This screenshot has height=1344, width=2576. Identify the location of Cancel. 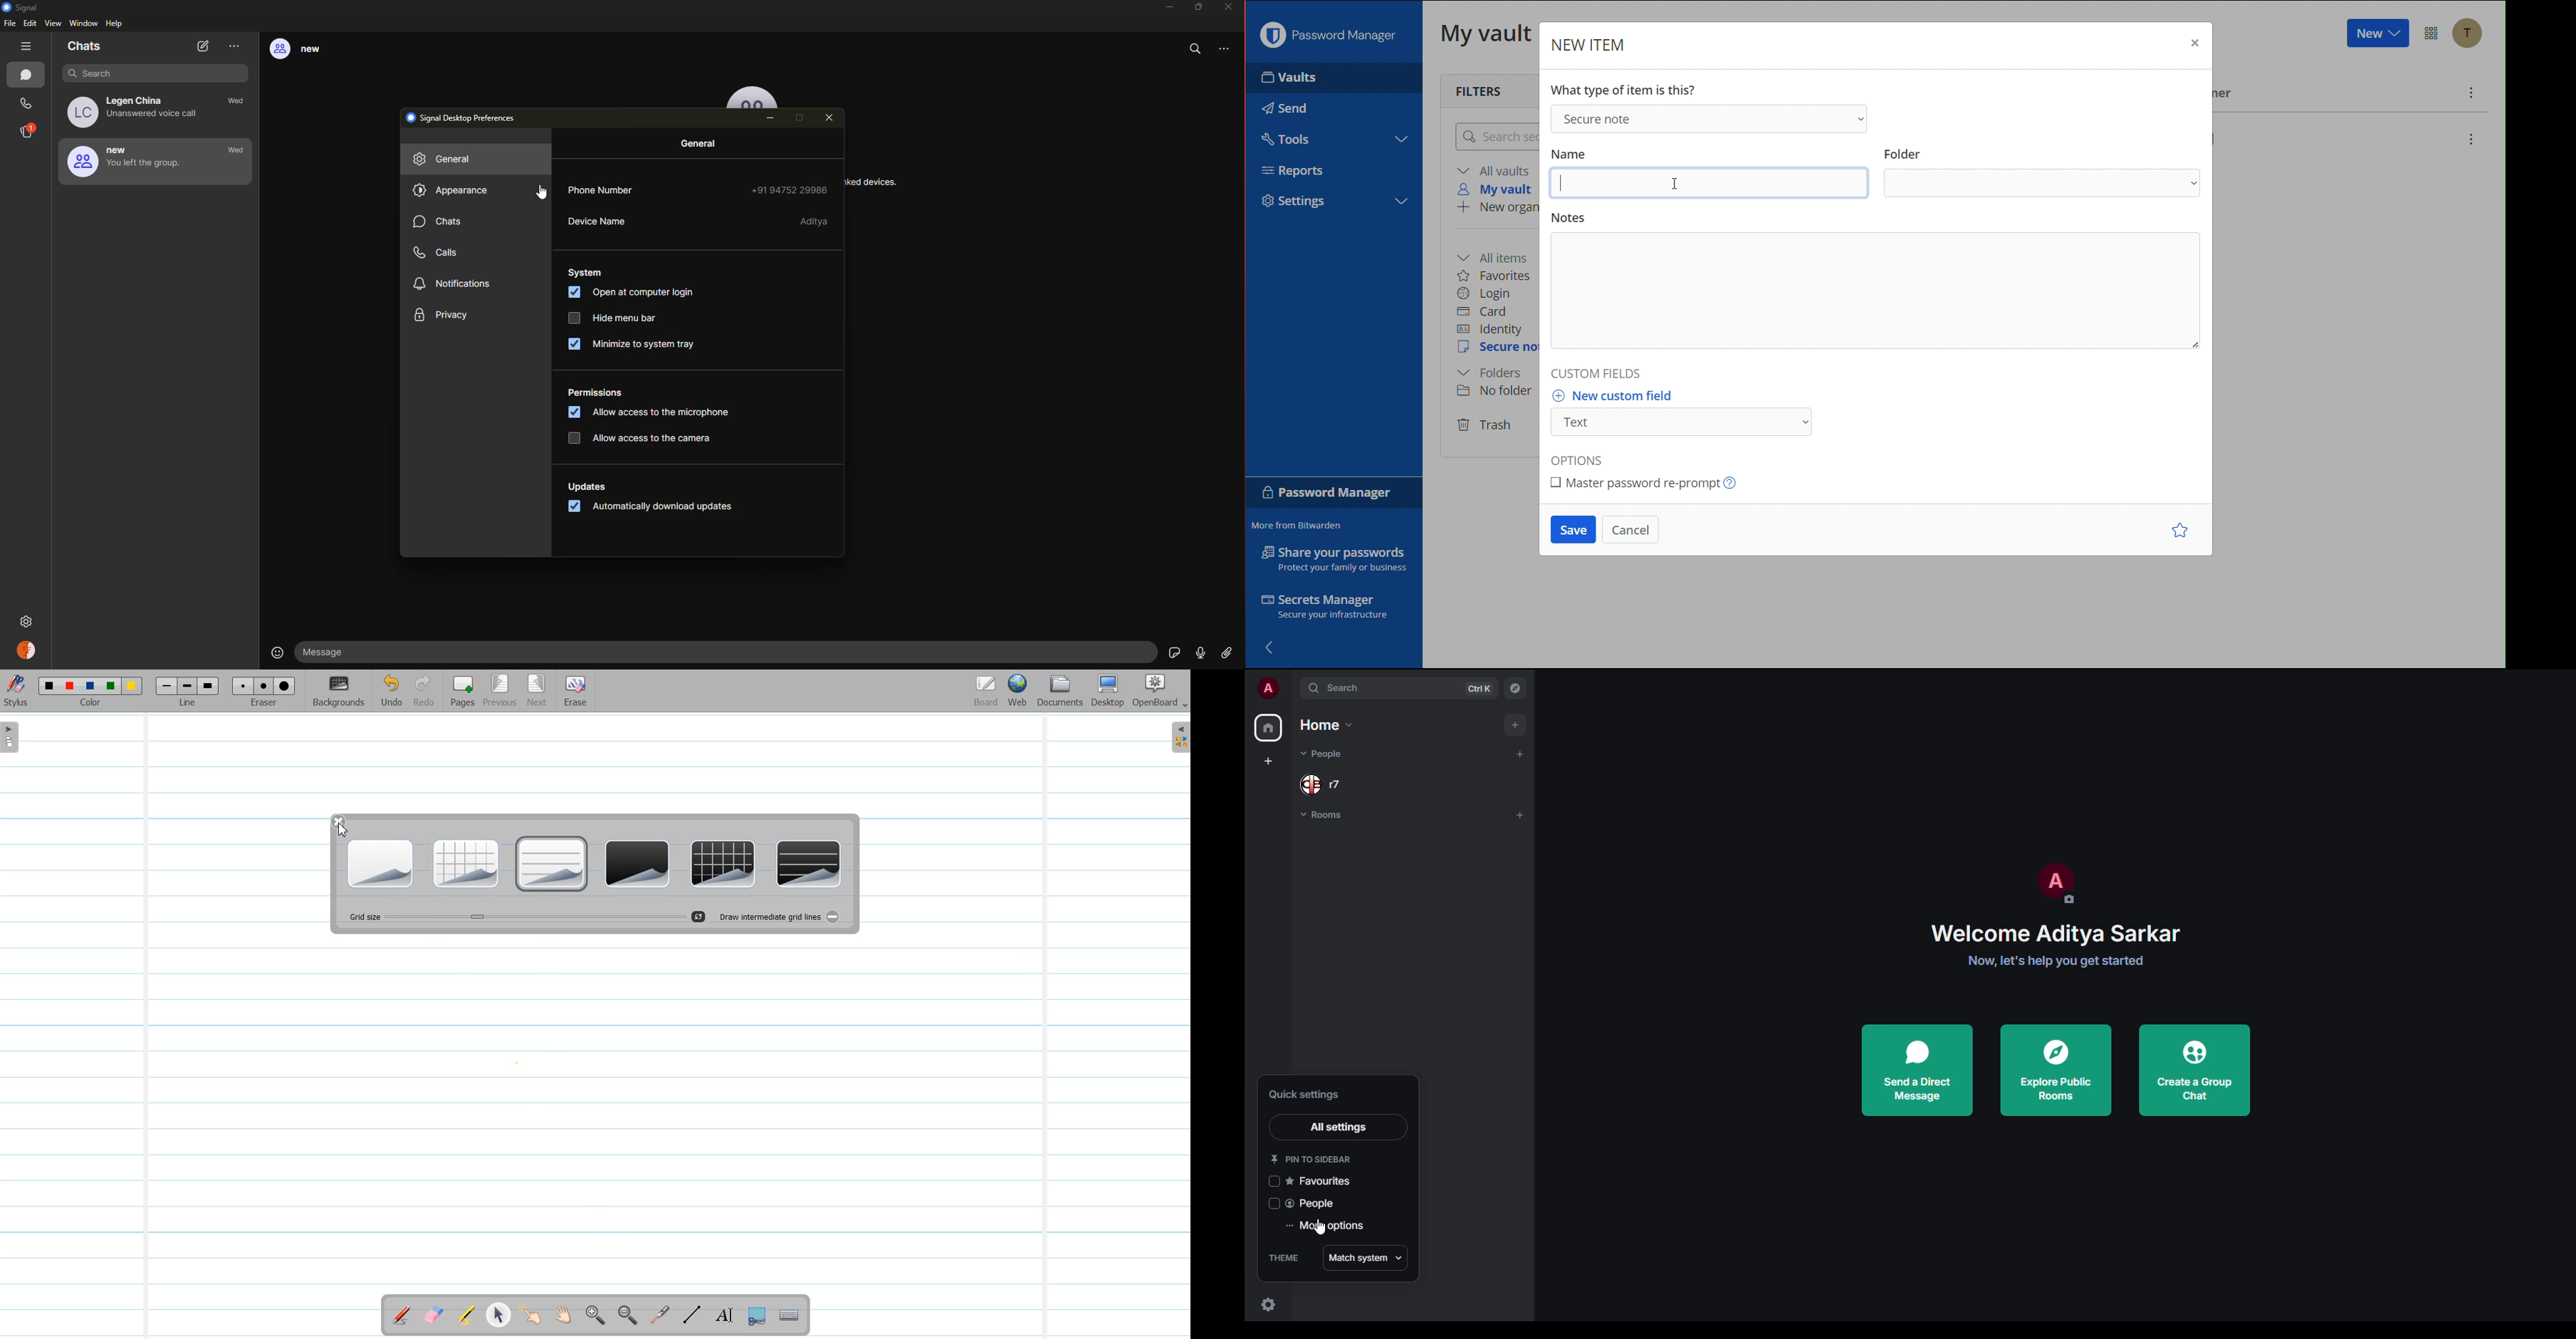
(1631, 530).